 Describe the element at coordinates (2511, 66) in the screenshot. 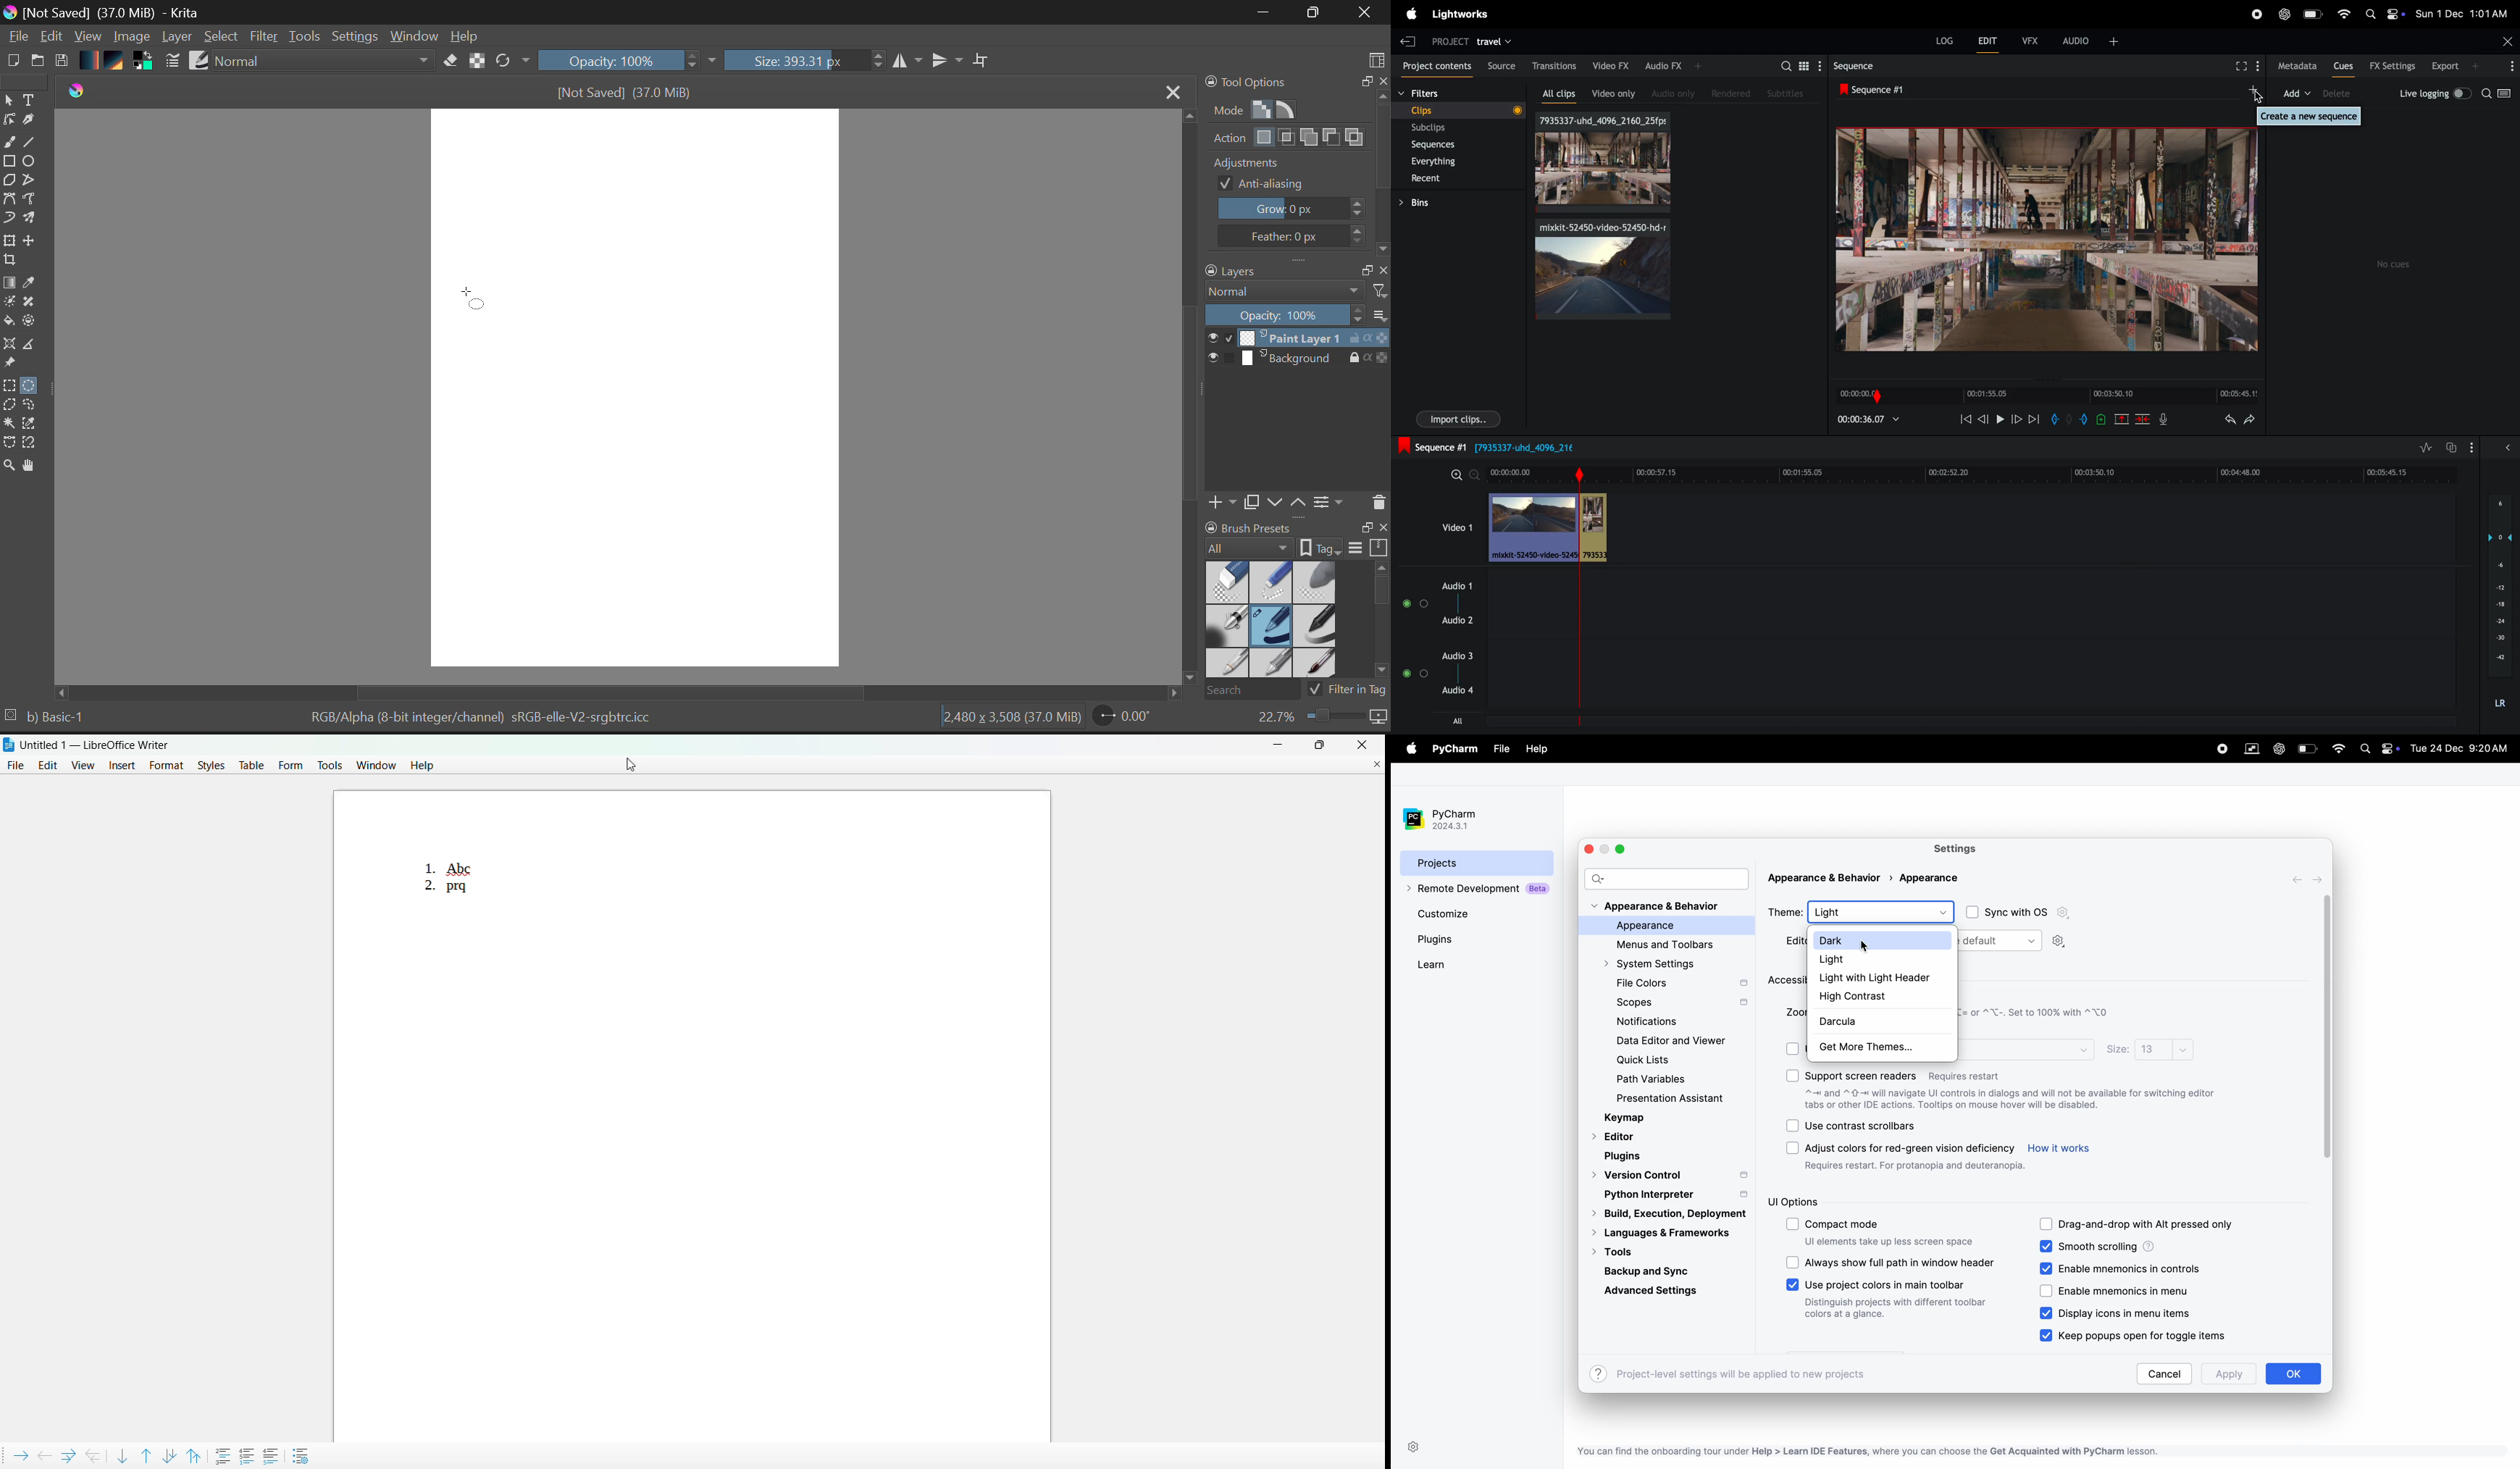

I see `options` at that location.